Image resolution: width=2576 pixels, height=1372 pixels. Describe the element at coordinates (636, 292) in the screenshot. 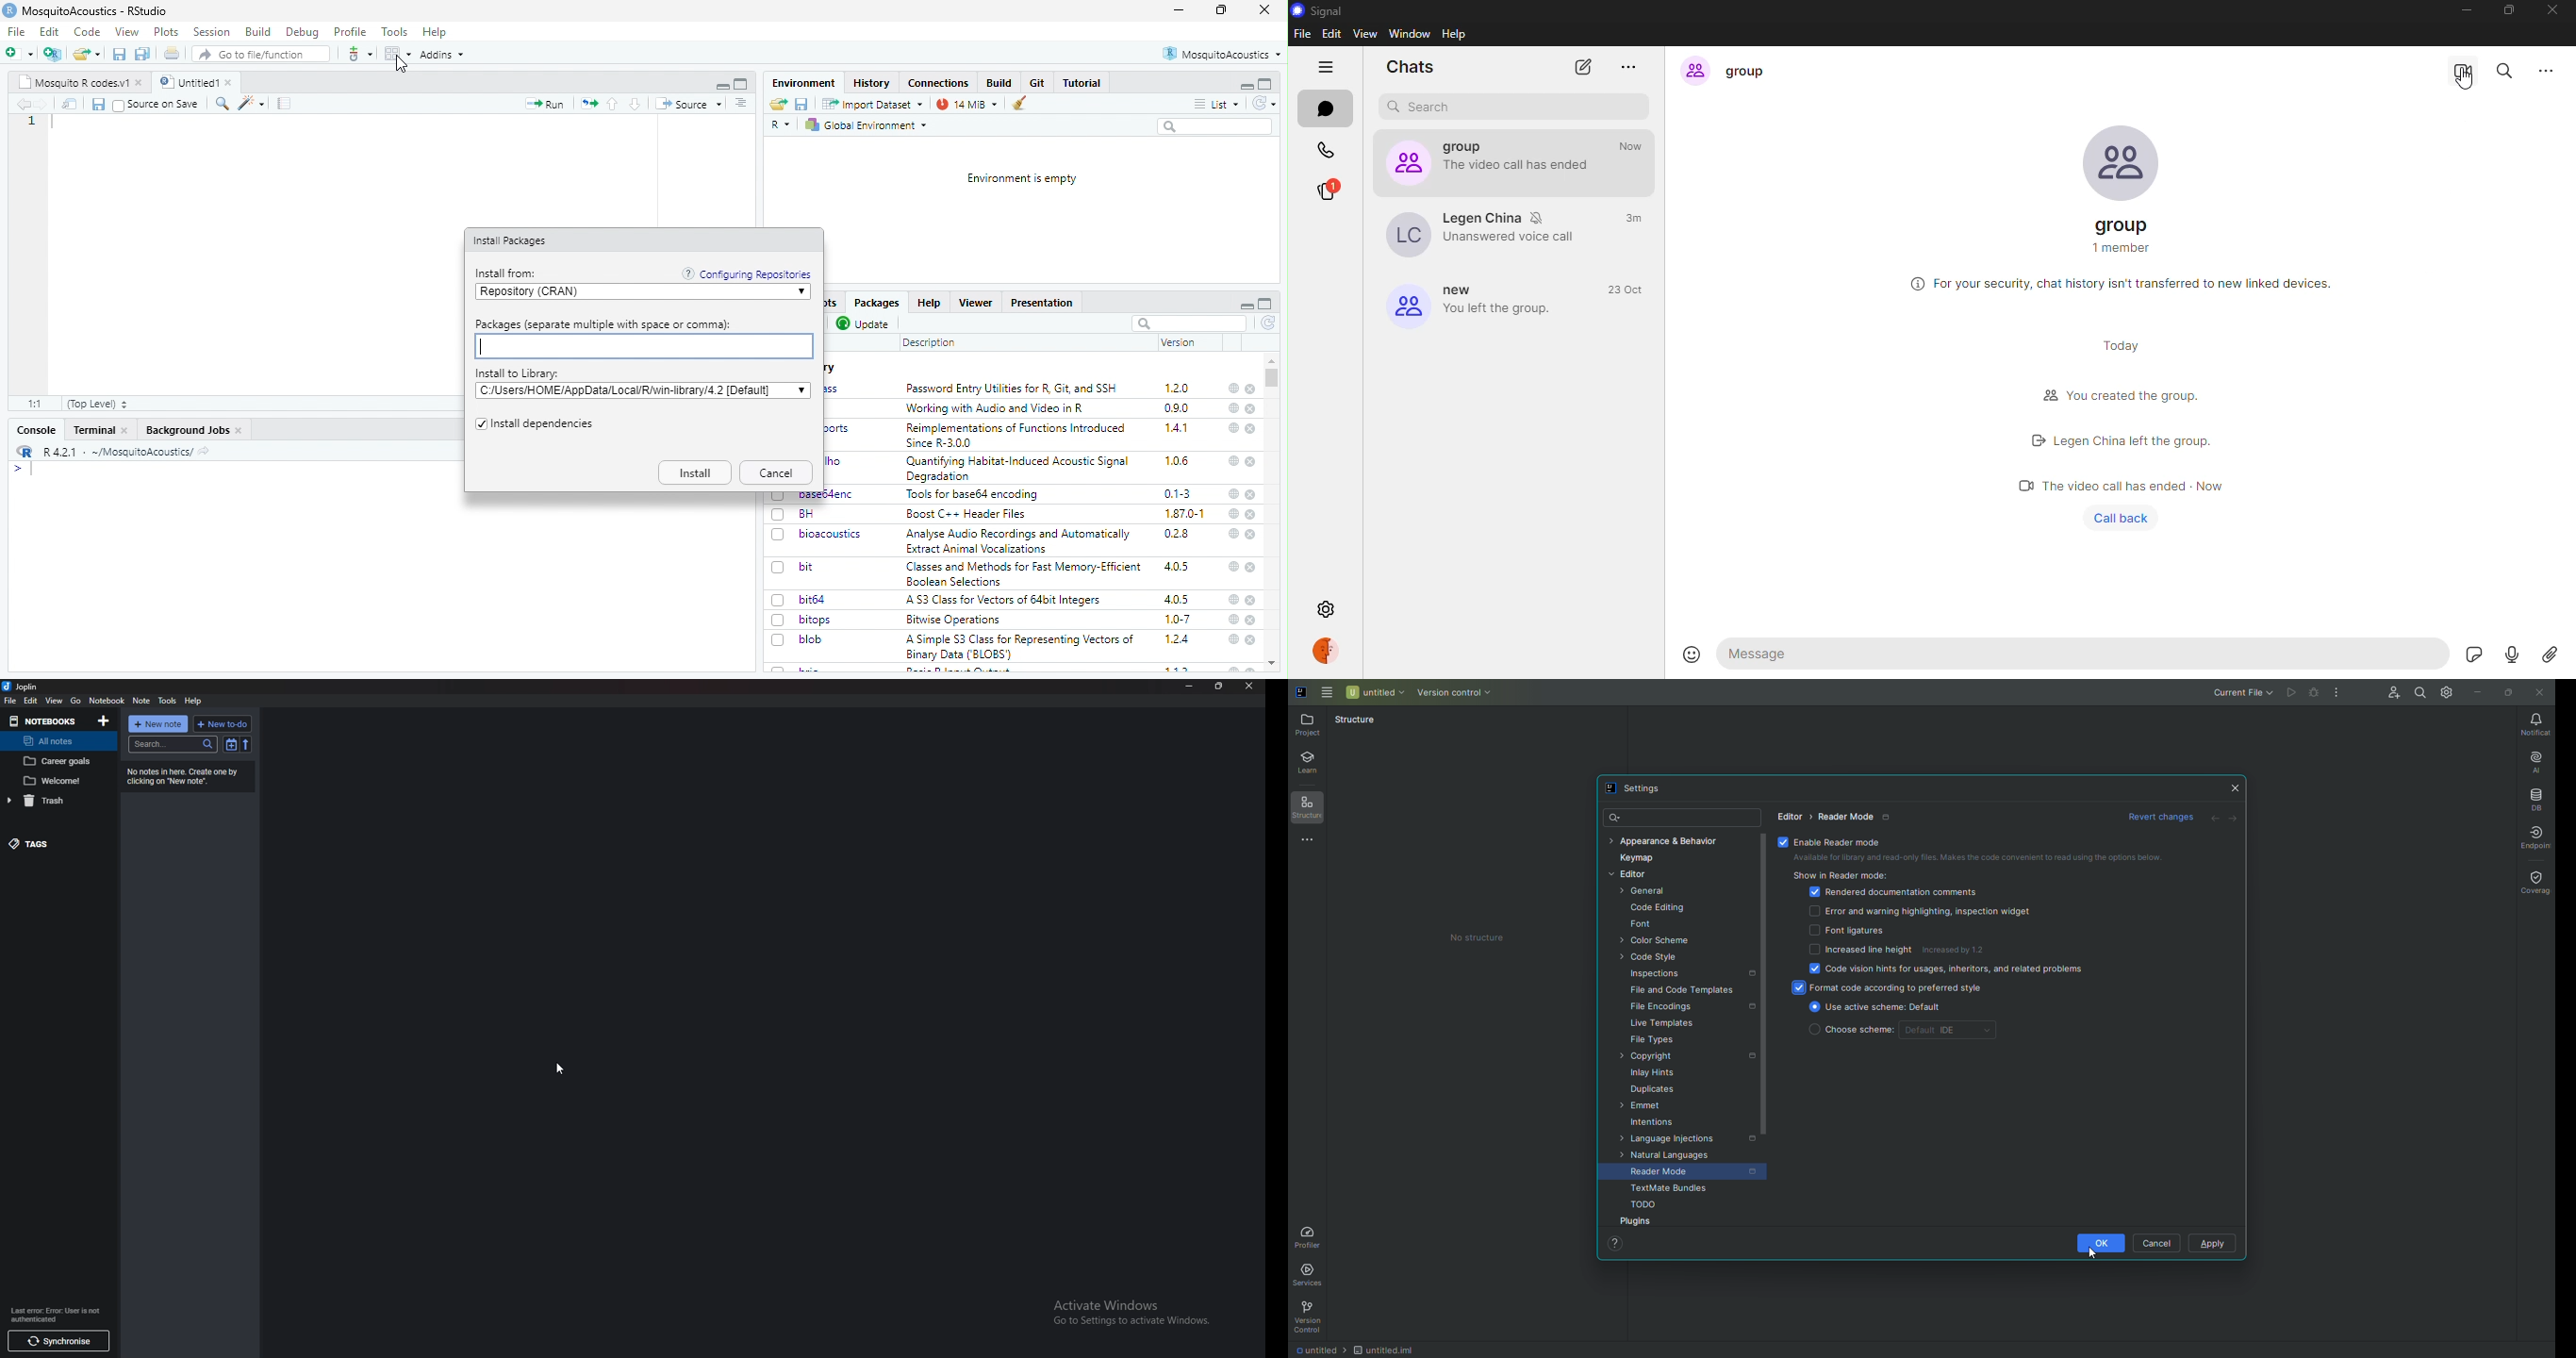

I see `Repository (CRAN)` at that location.